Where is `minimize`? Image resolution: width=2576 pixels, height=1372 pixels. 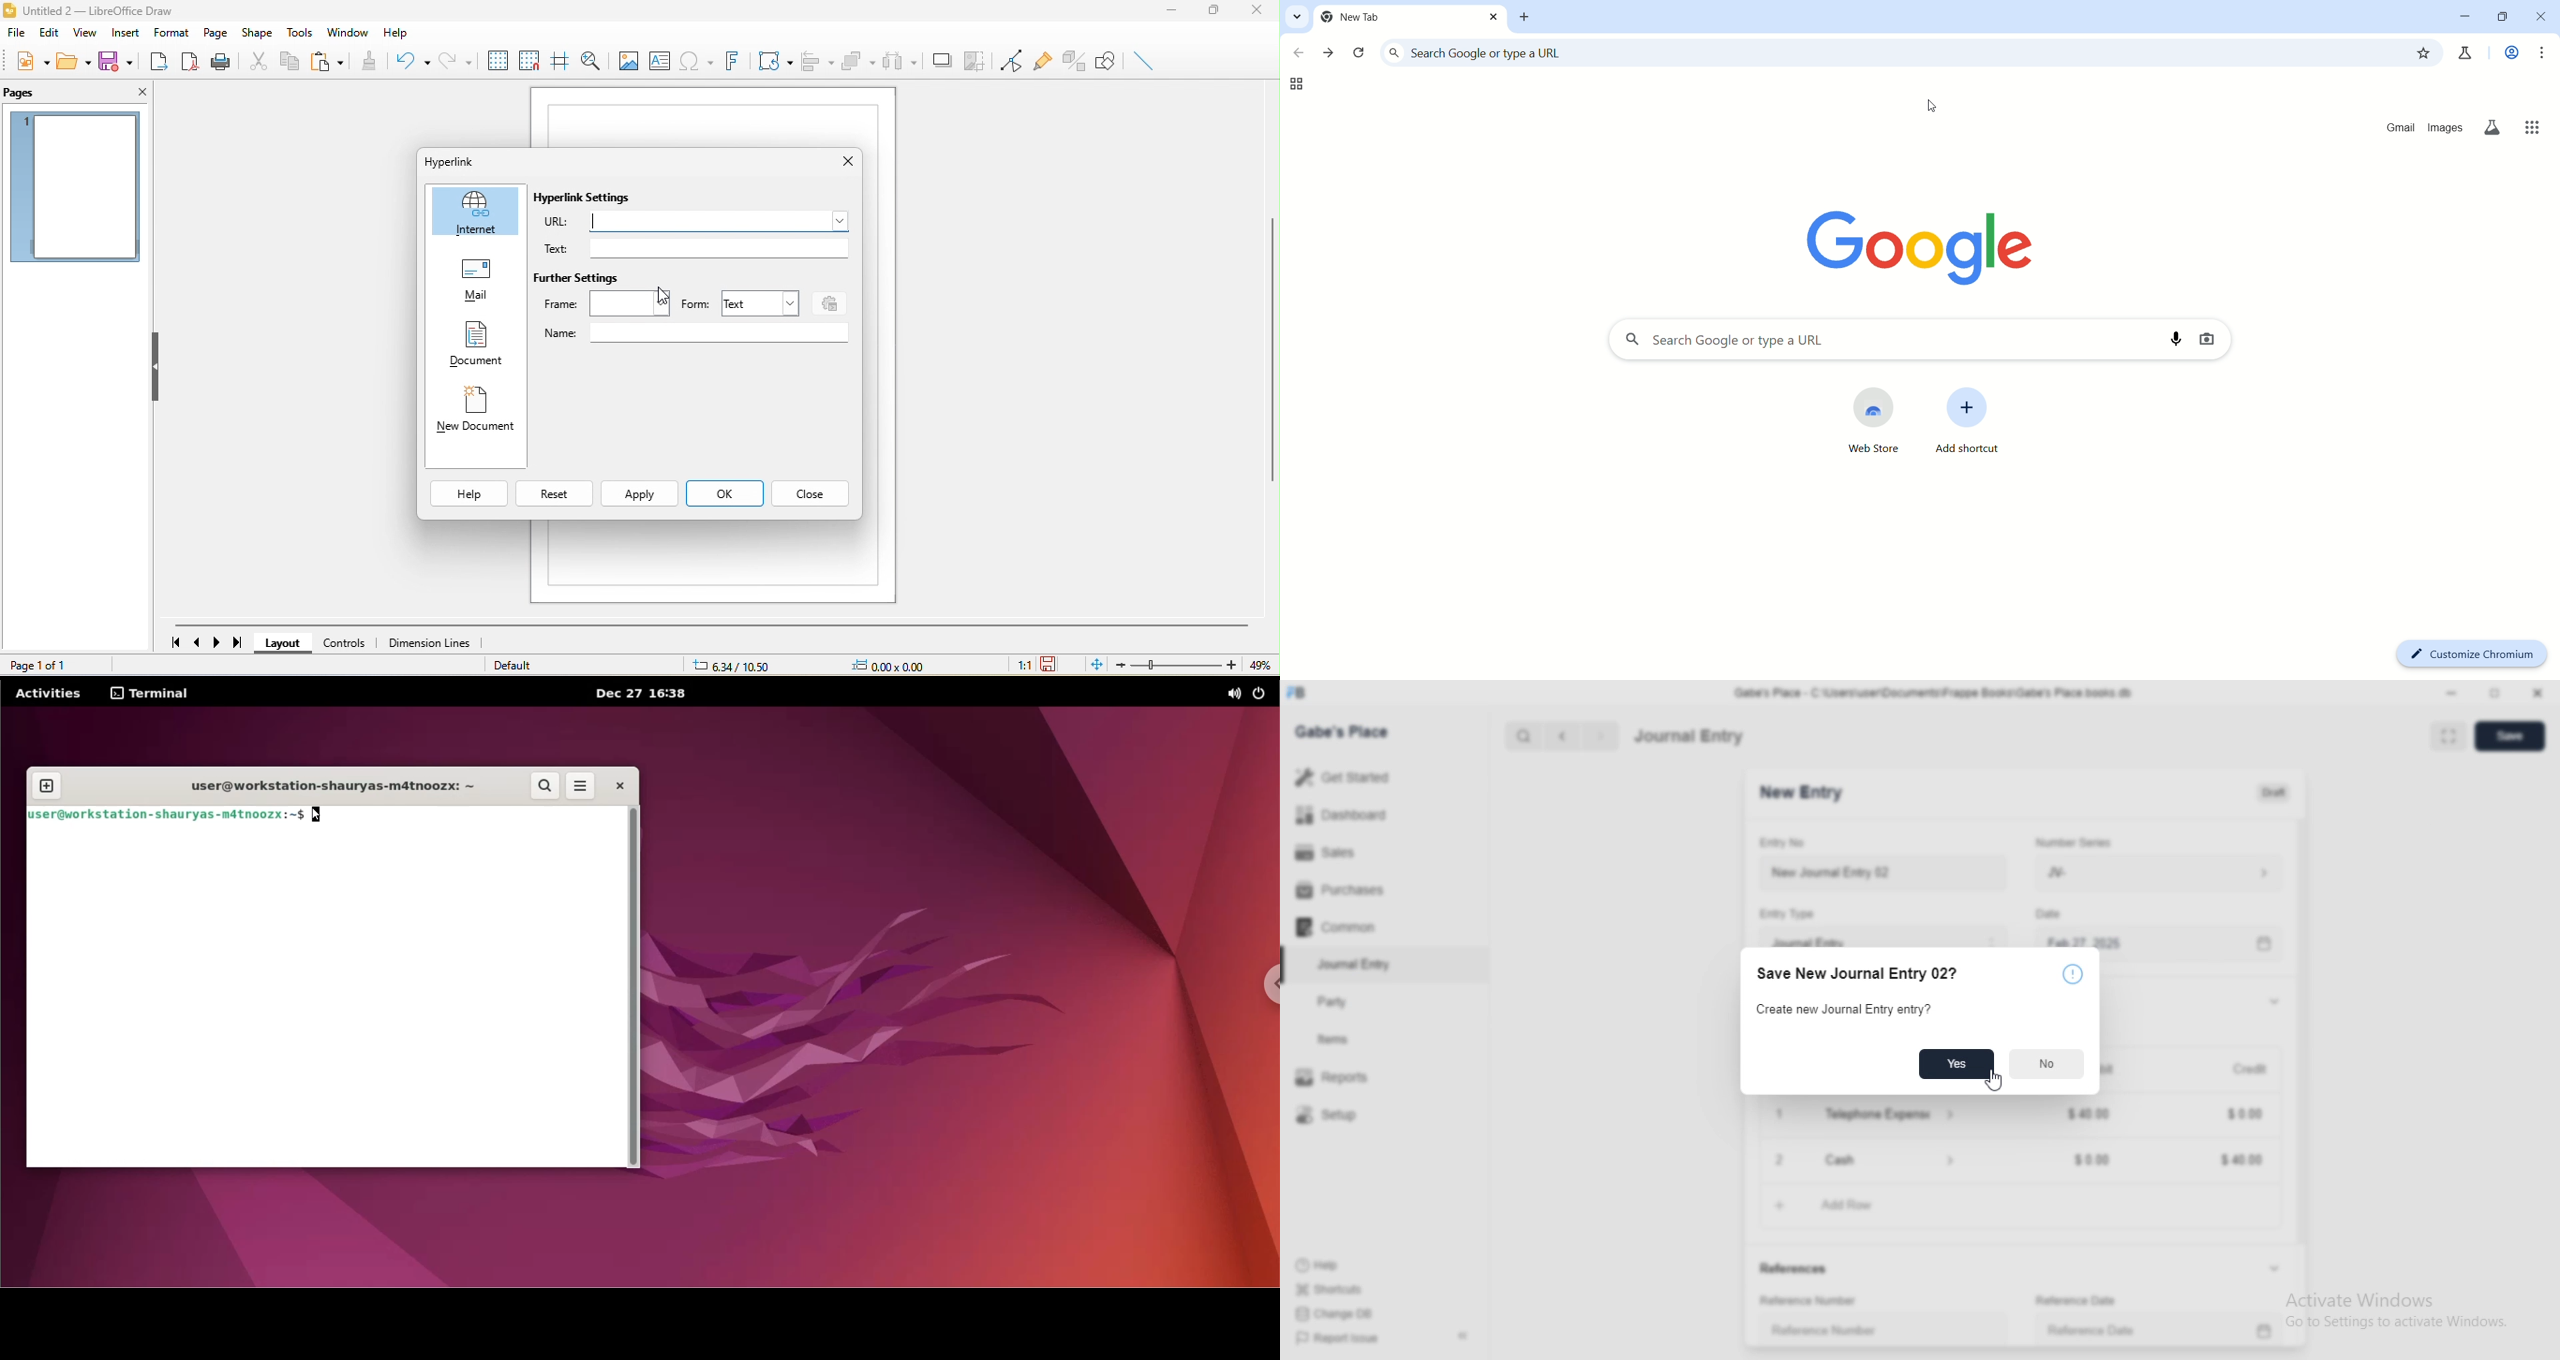
minimize is located at coordinates (2465, 15).